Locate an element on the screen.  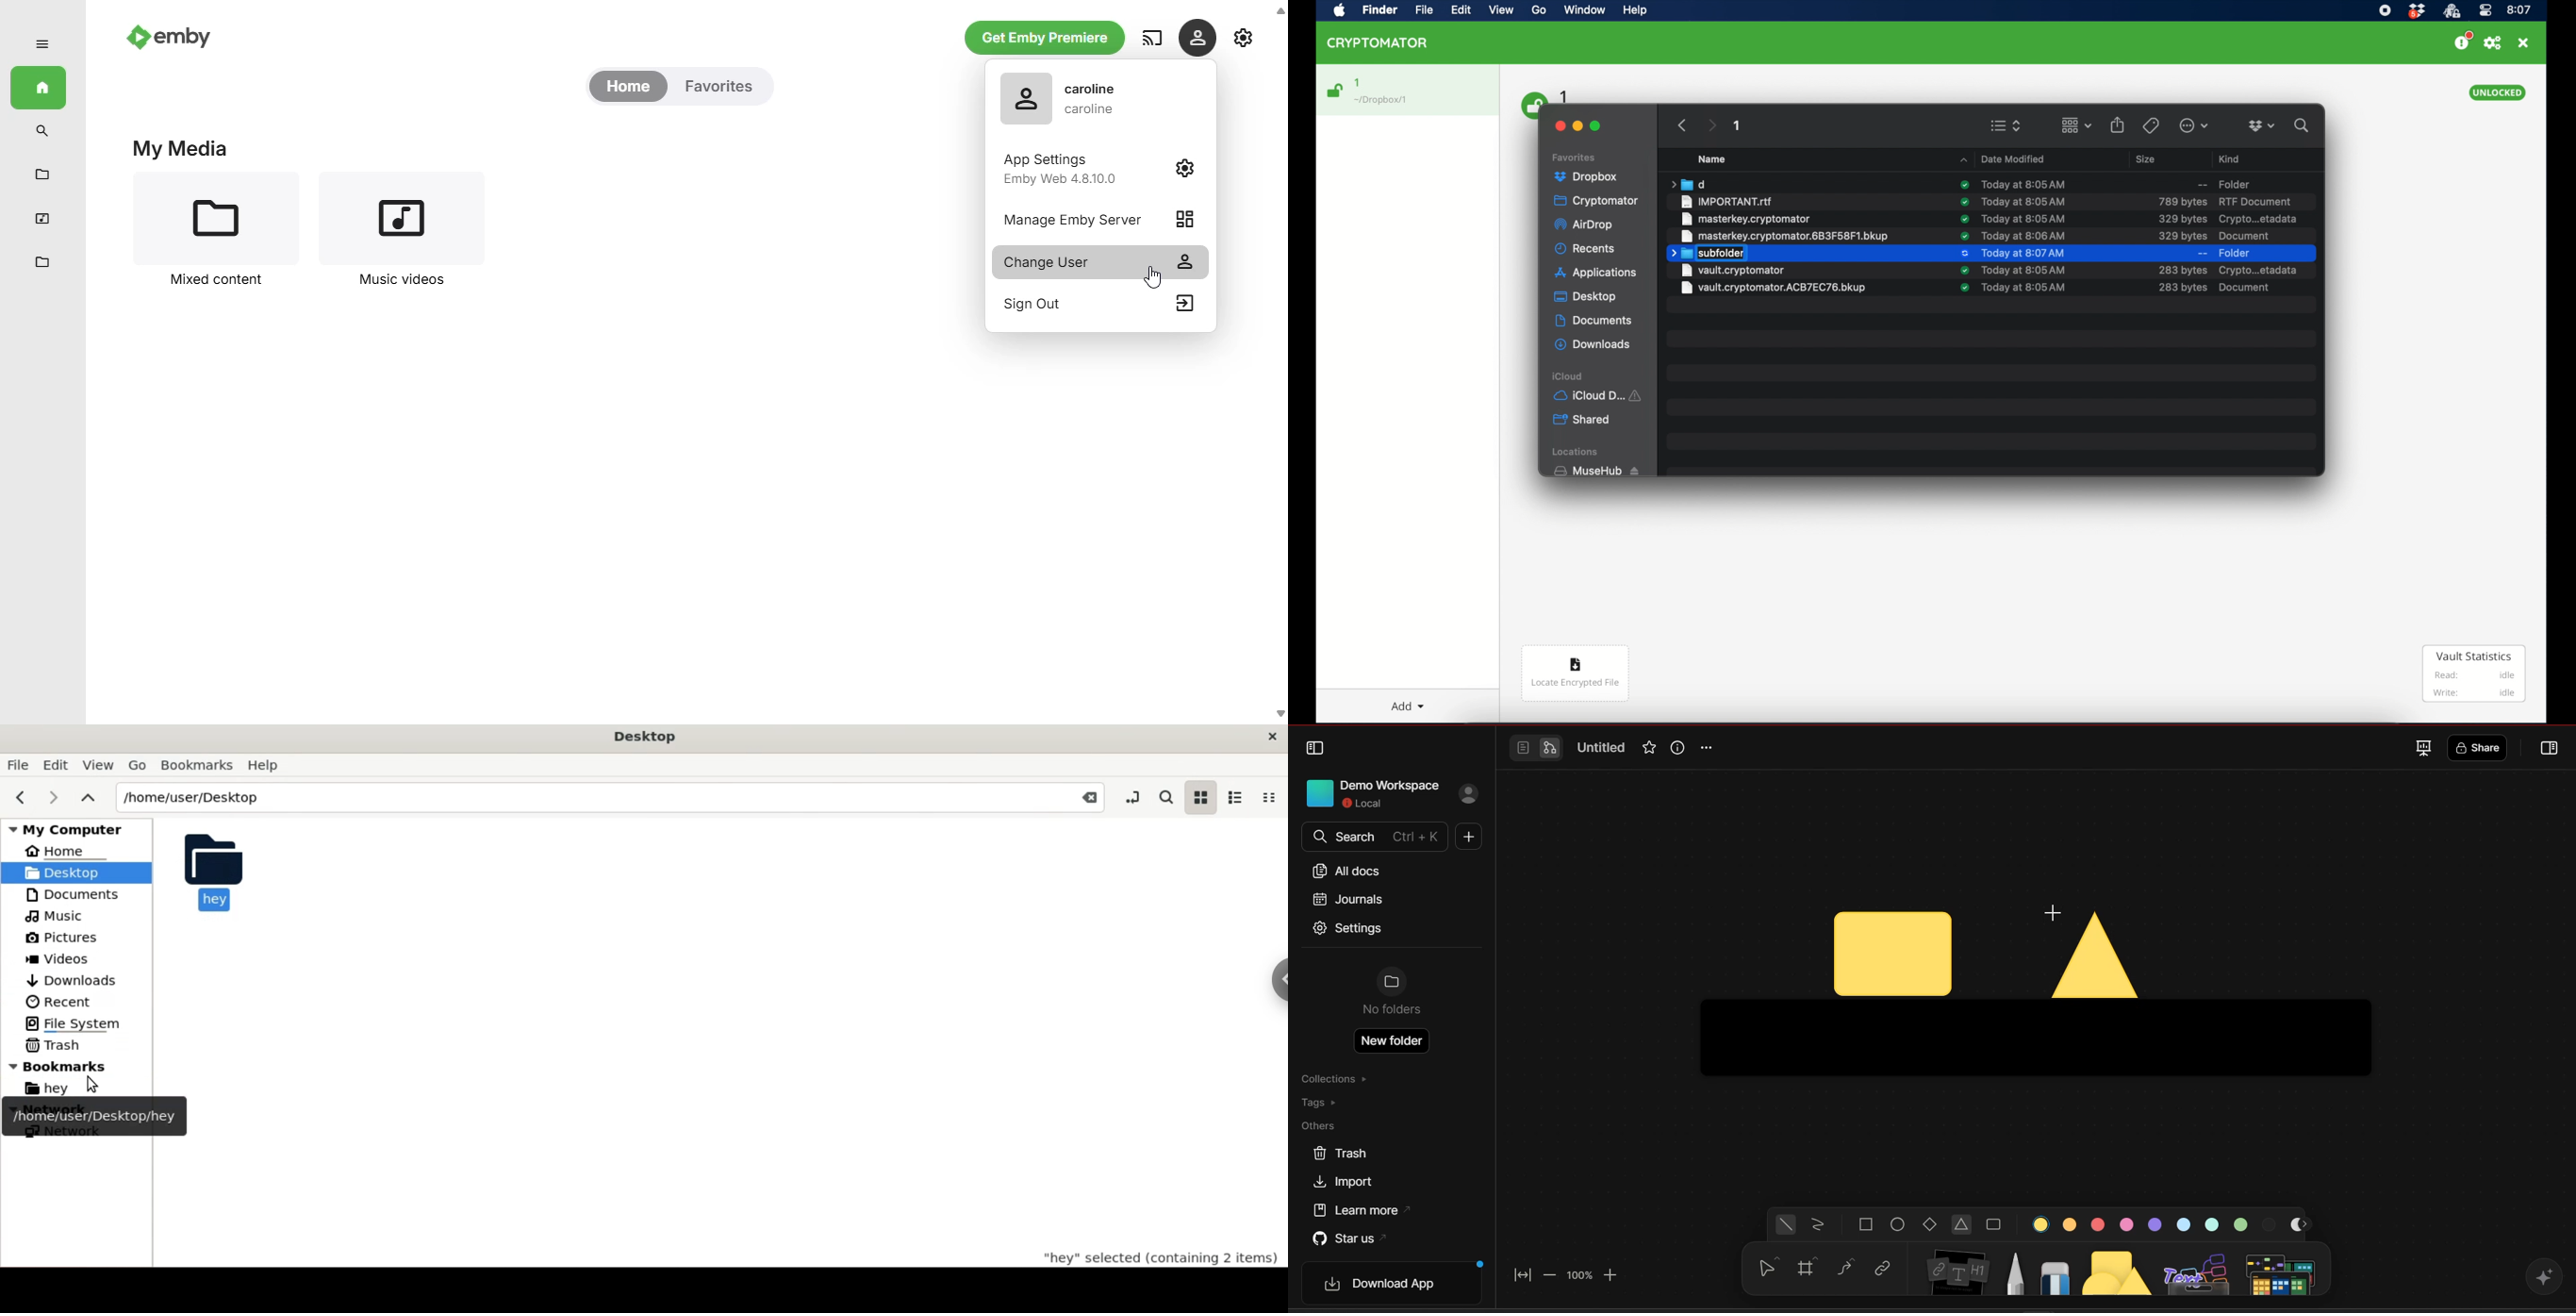
Documents is located at coordinates (71, 894).